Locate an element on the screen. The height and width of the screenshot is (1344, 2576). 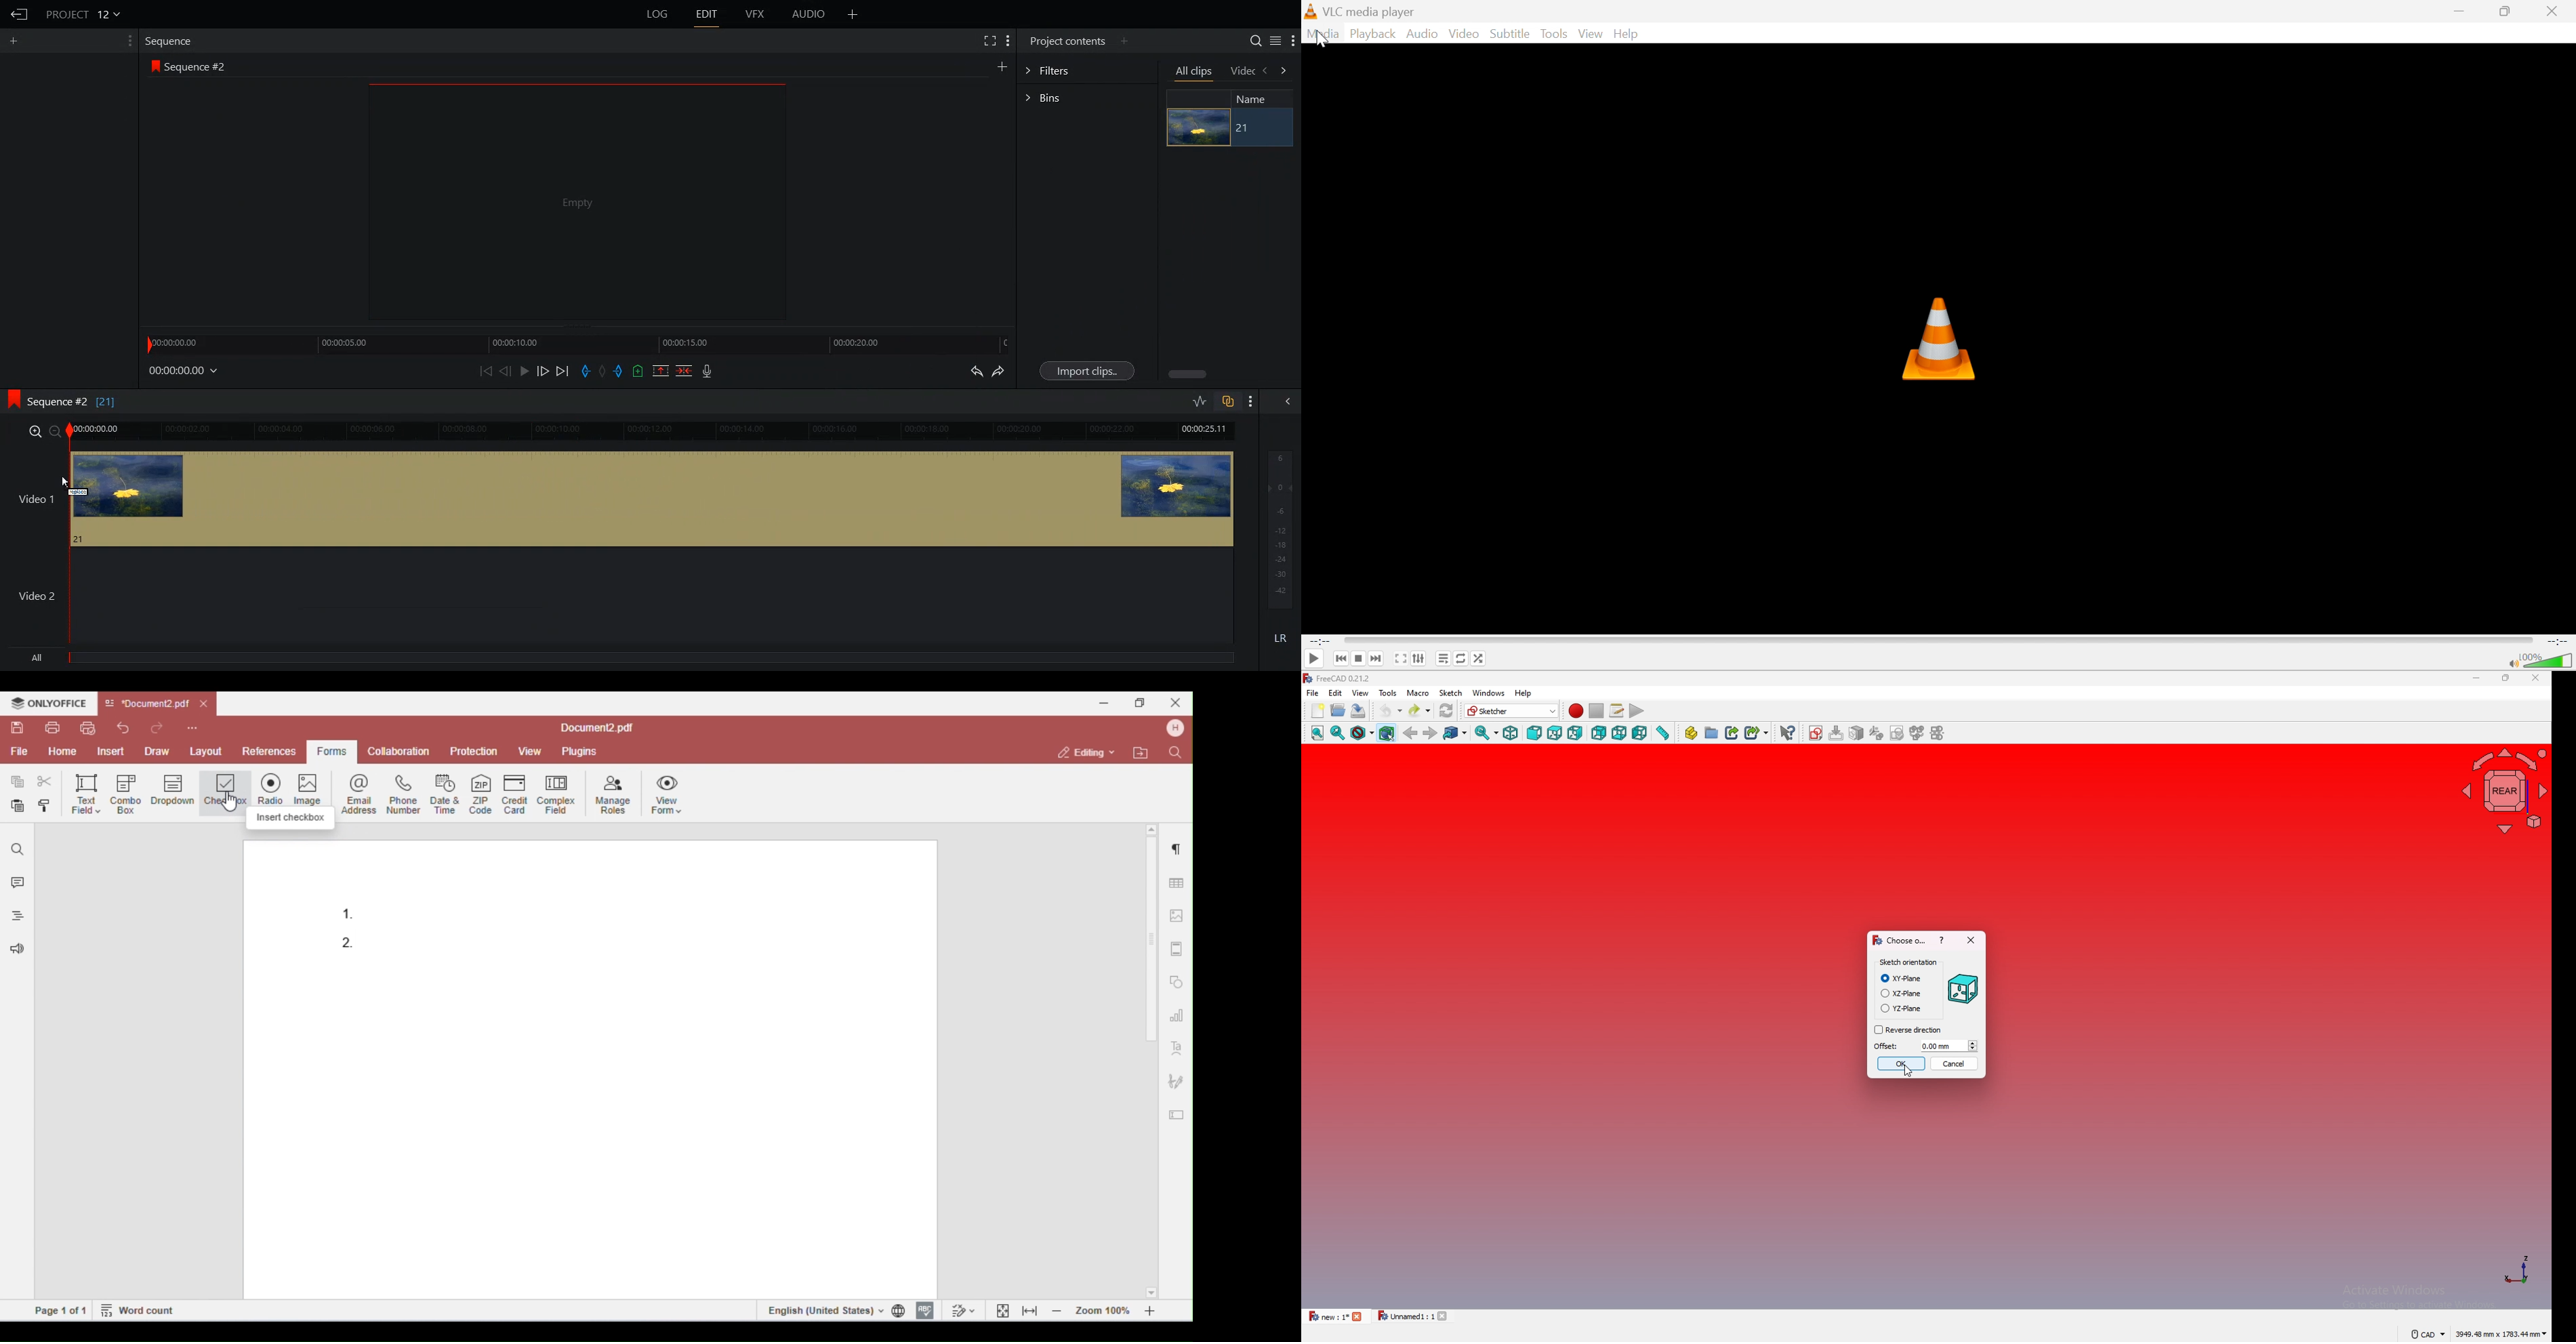
freehand is located at coordinates (1938, 733).